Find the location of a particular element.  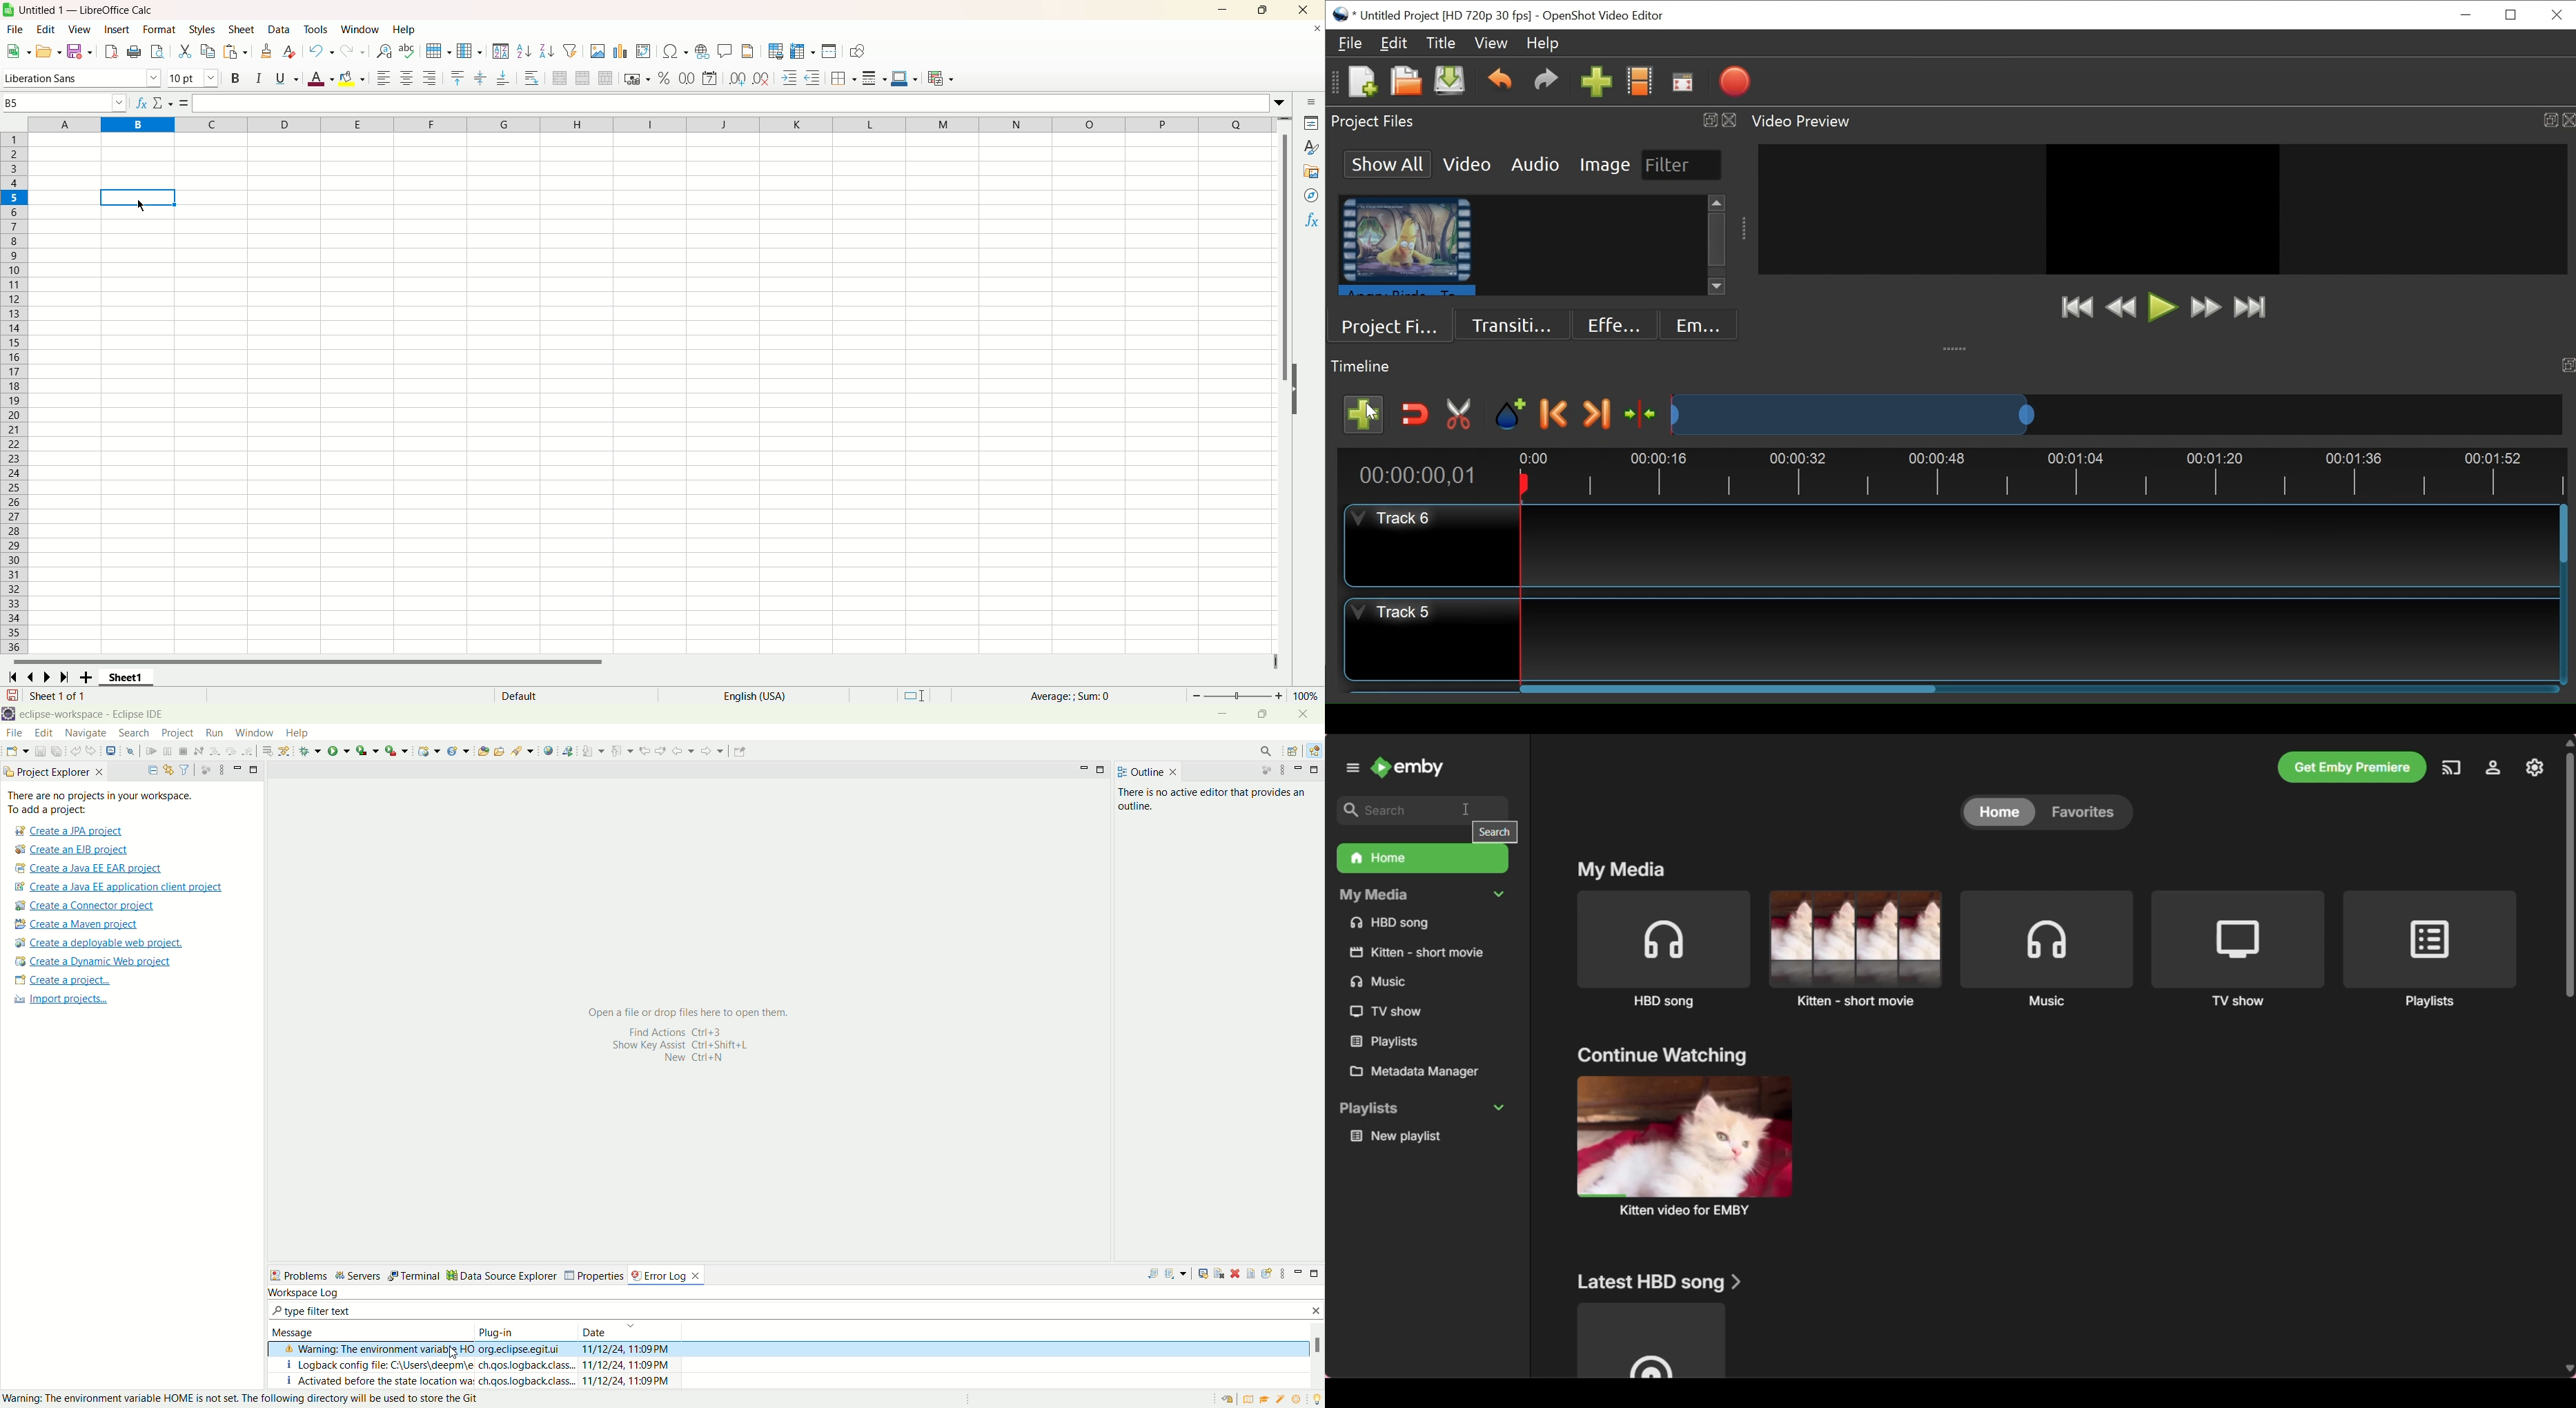

project explorer is located at coordinates (53, 772).